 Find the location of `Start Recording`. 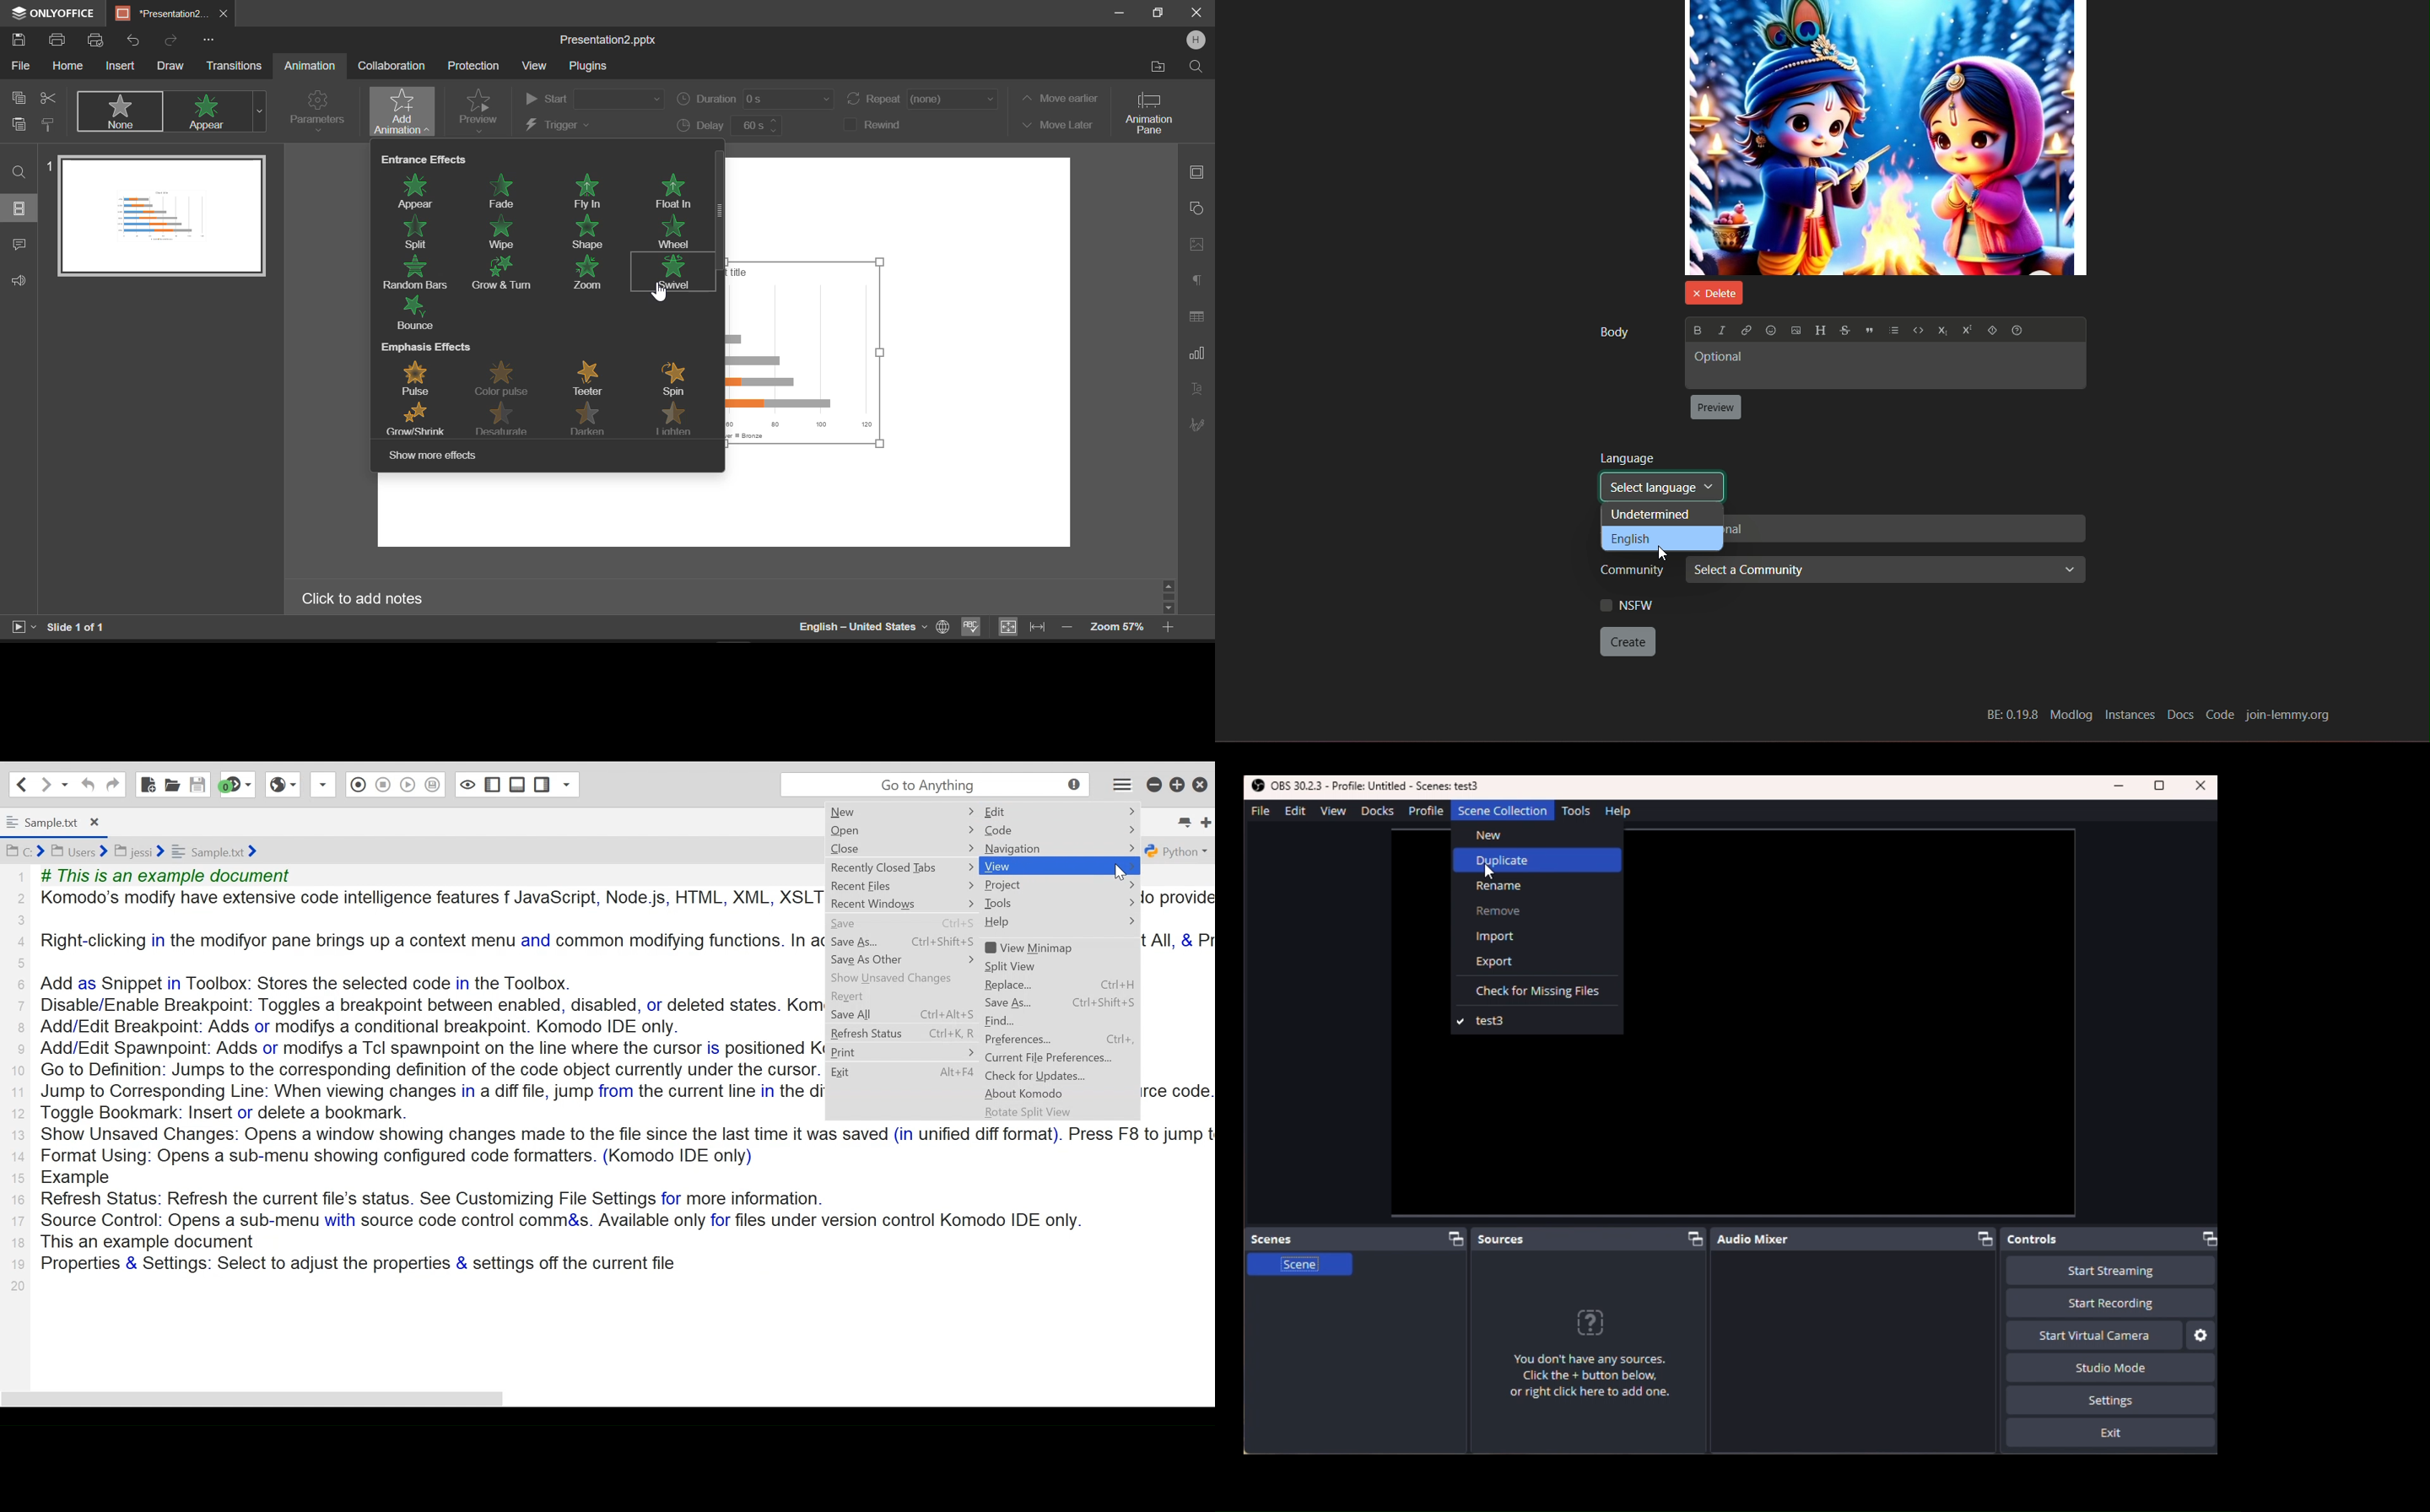

Start Recording is located at coordinates (2111, 1271).